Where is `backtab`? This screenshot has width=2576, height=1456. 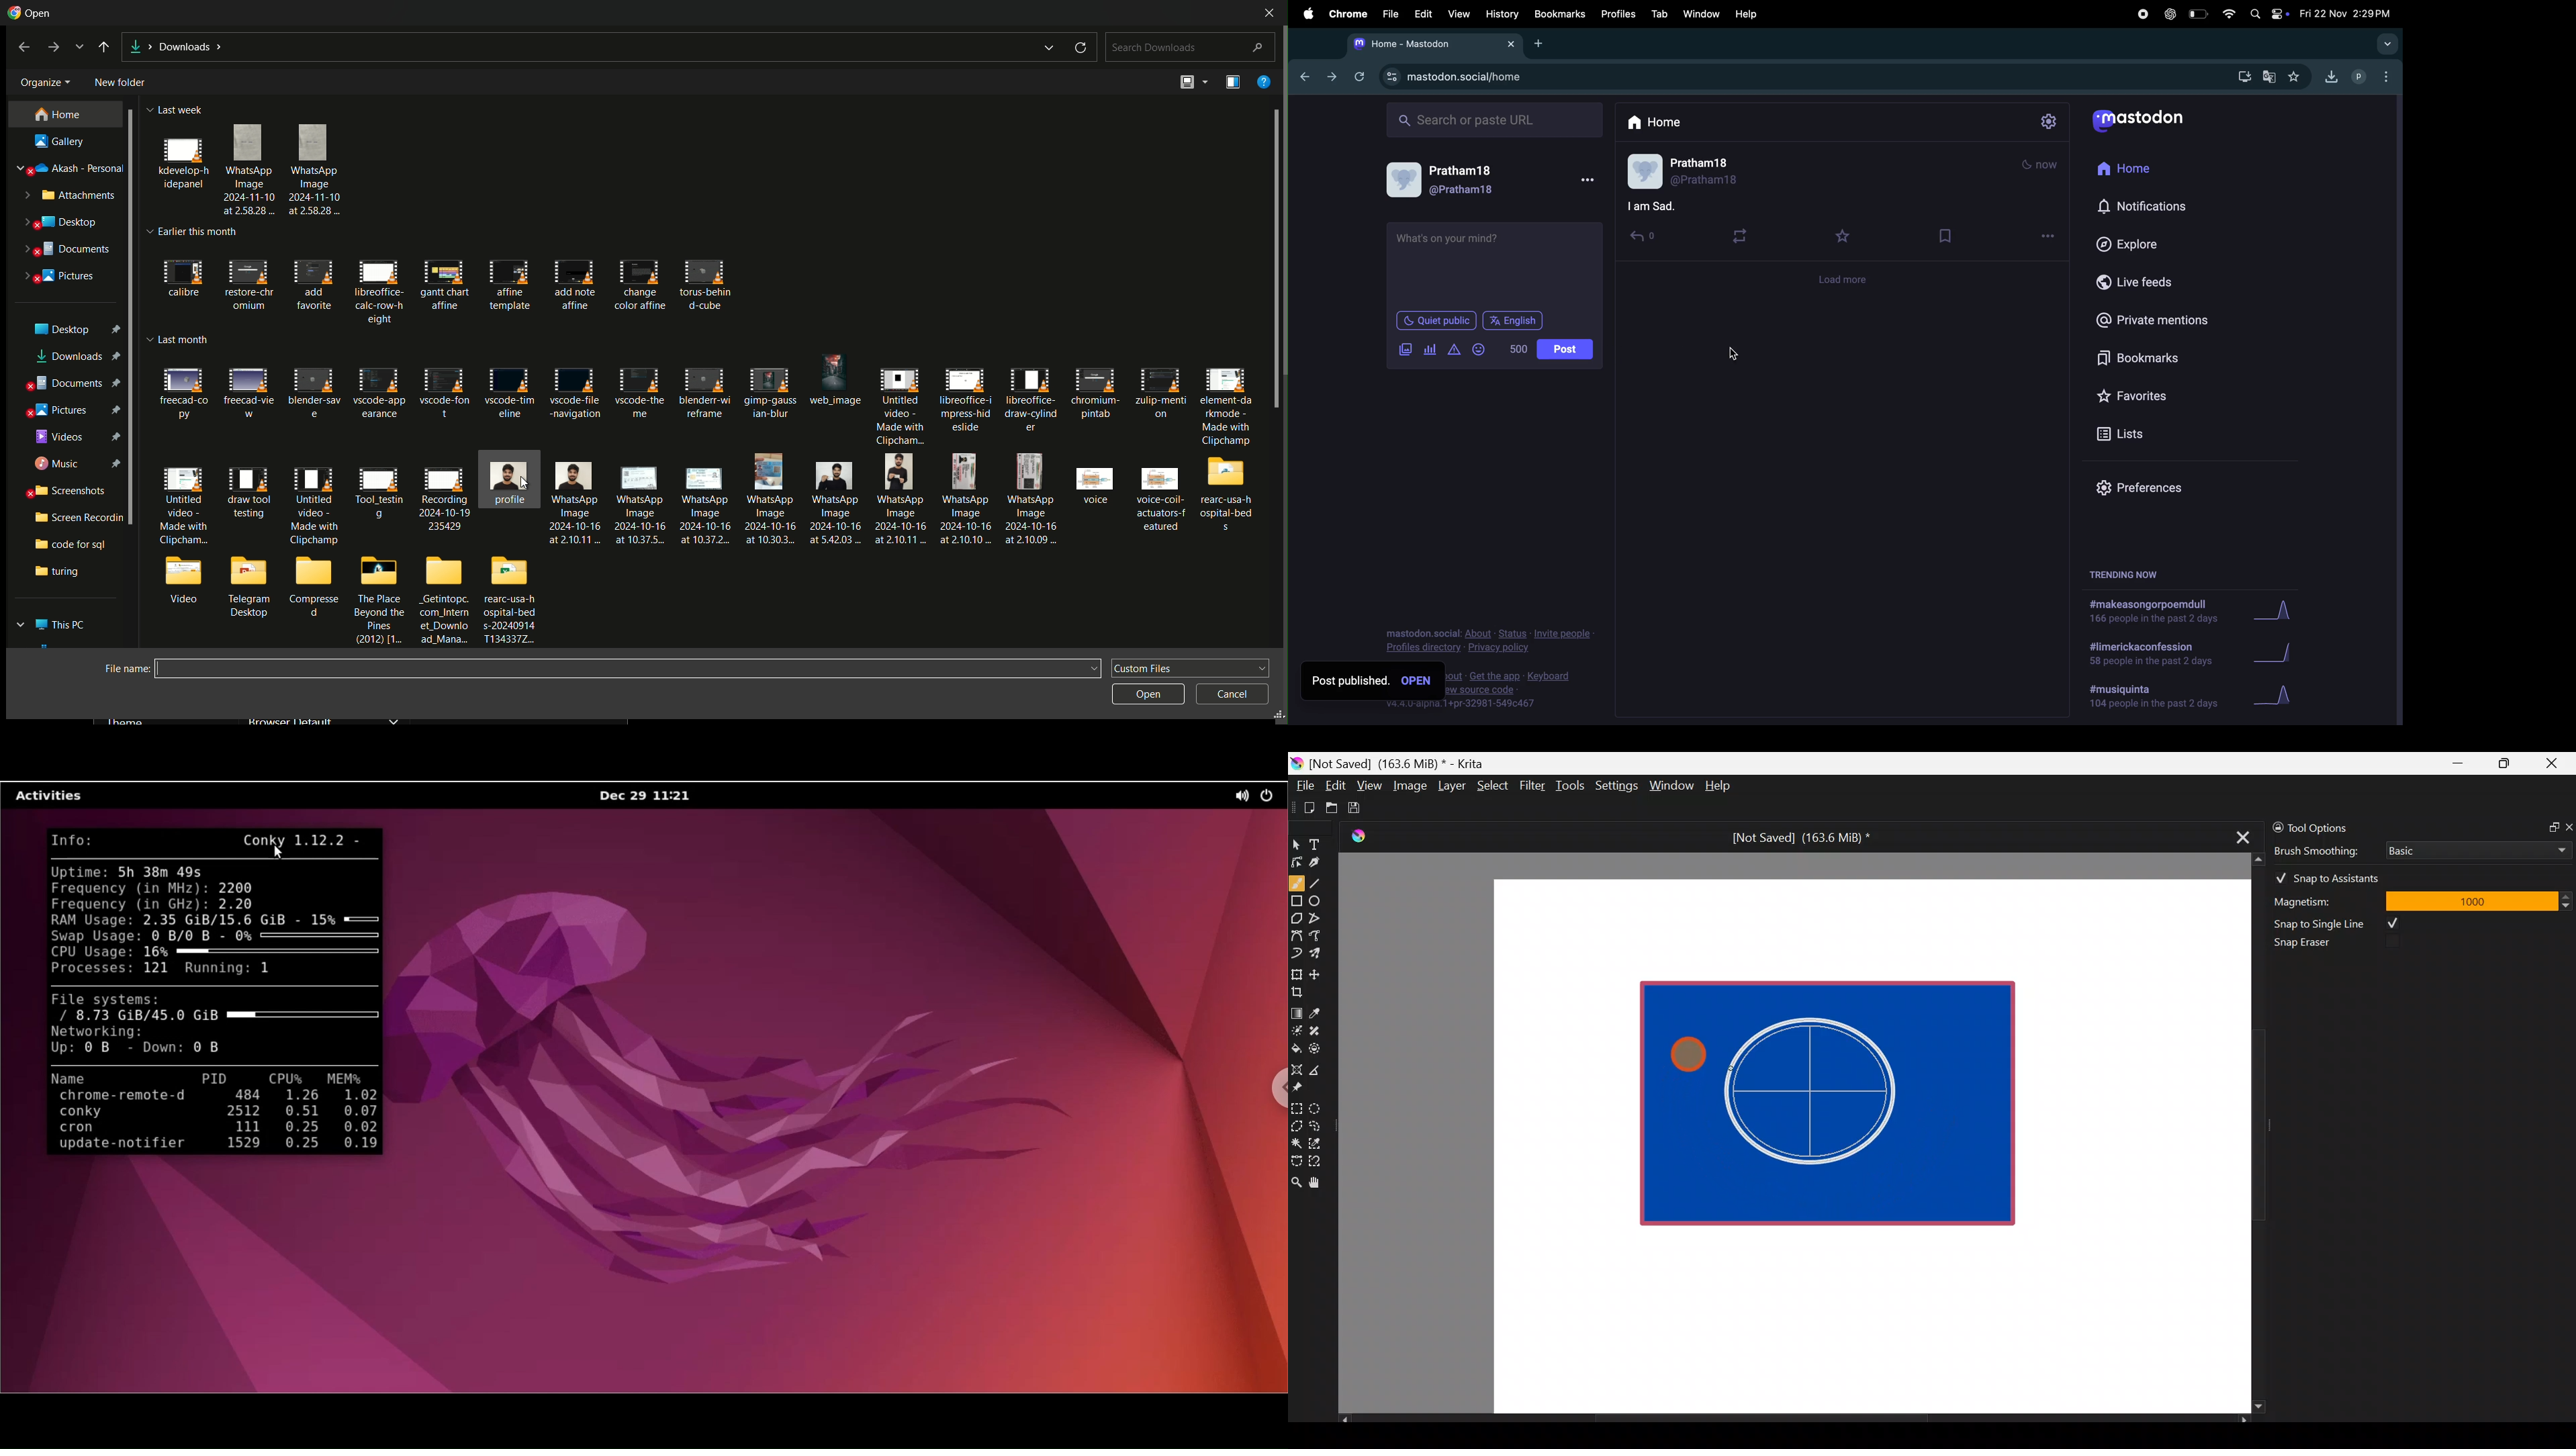
backtab is located at coordinates (1302, 77).